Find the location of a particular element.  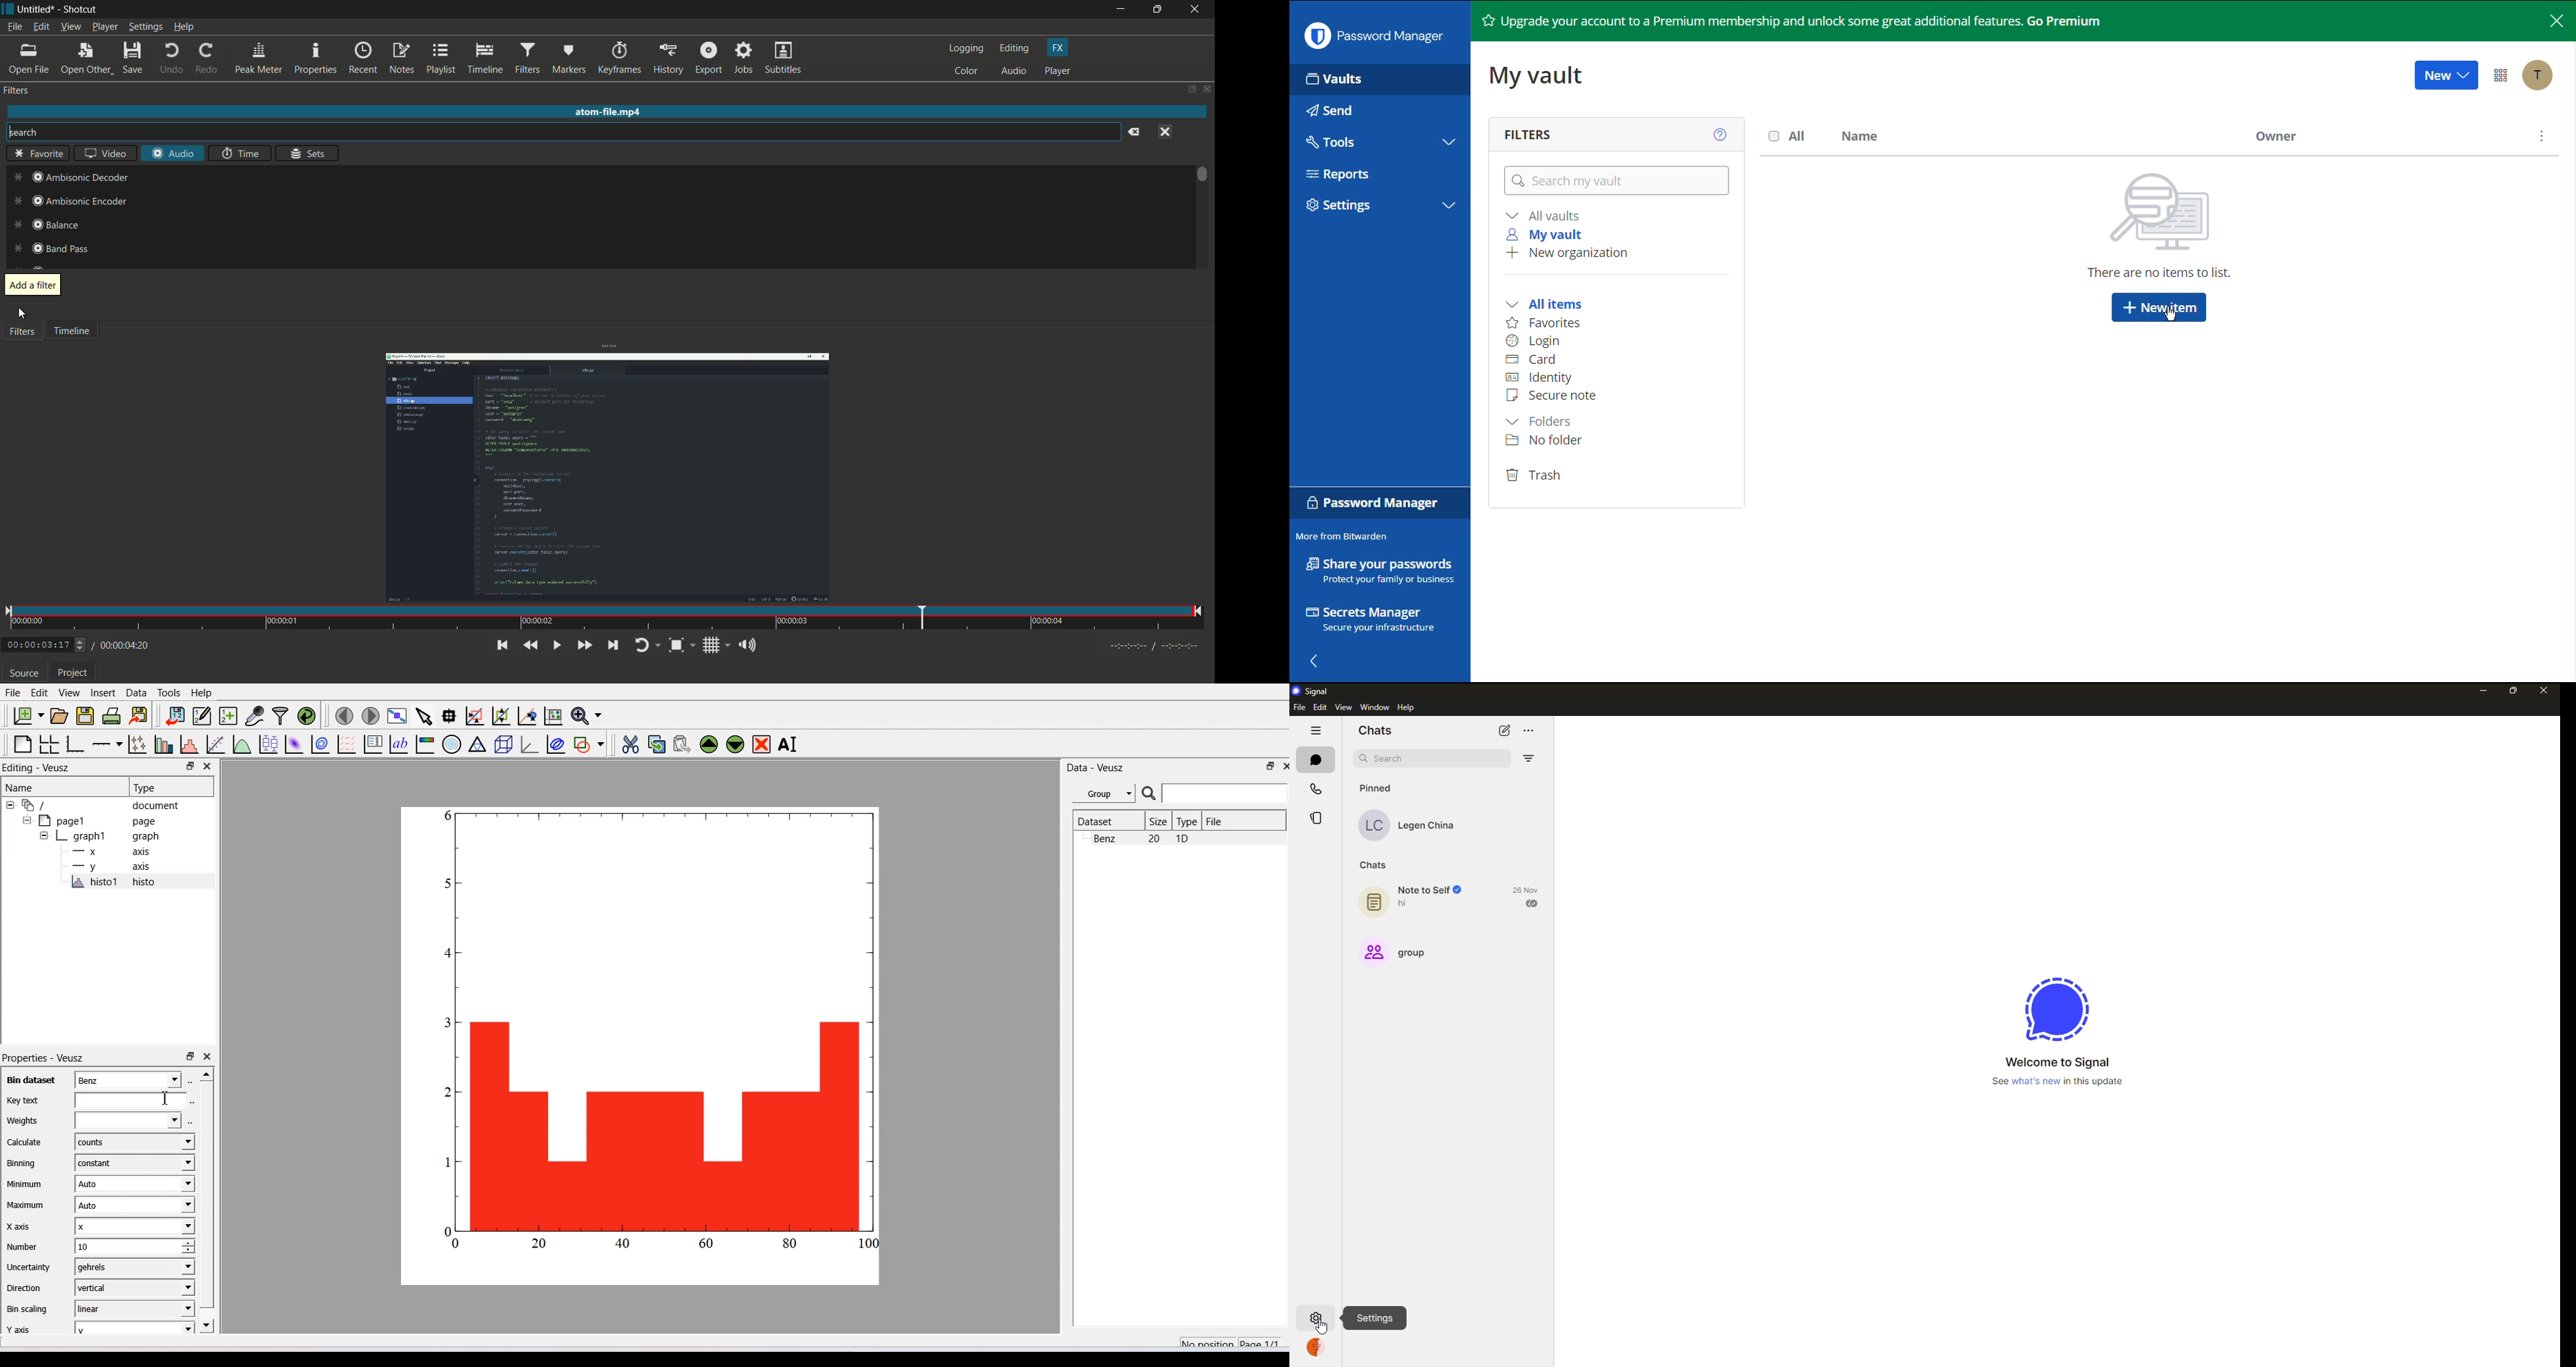

All items is located at coordinates (1544, 305).